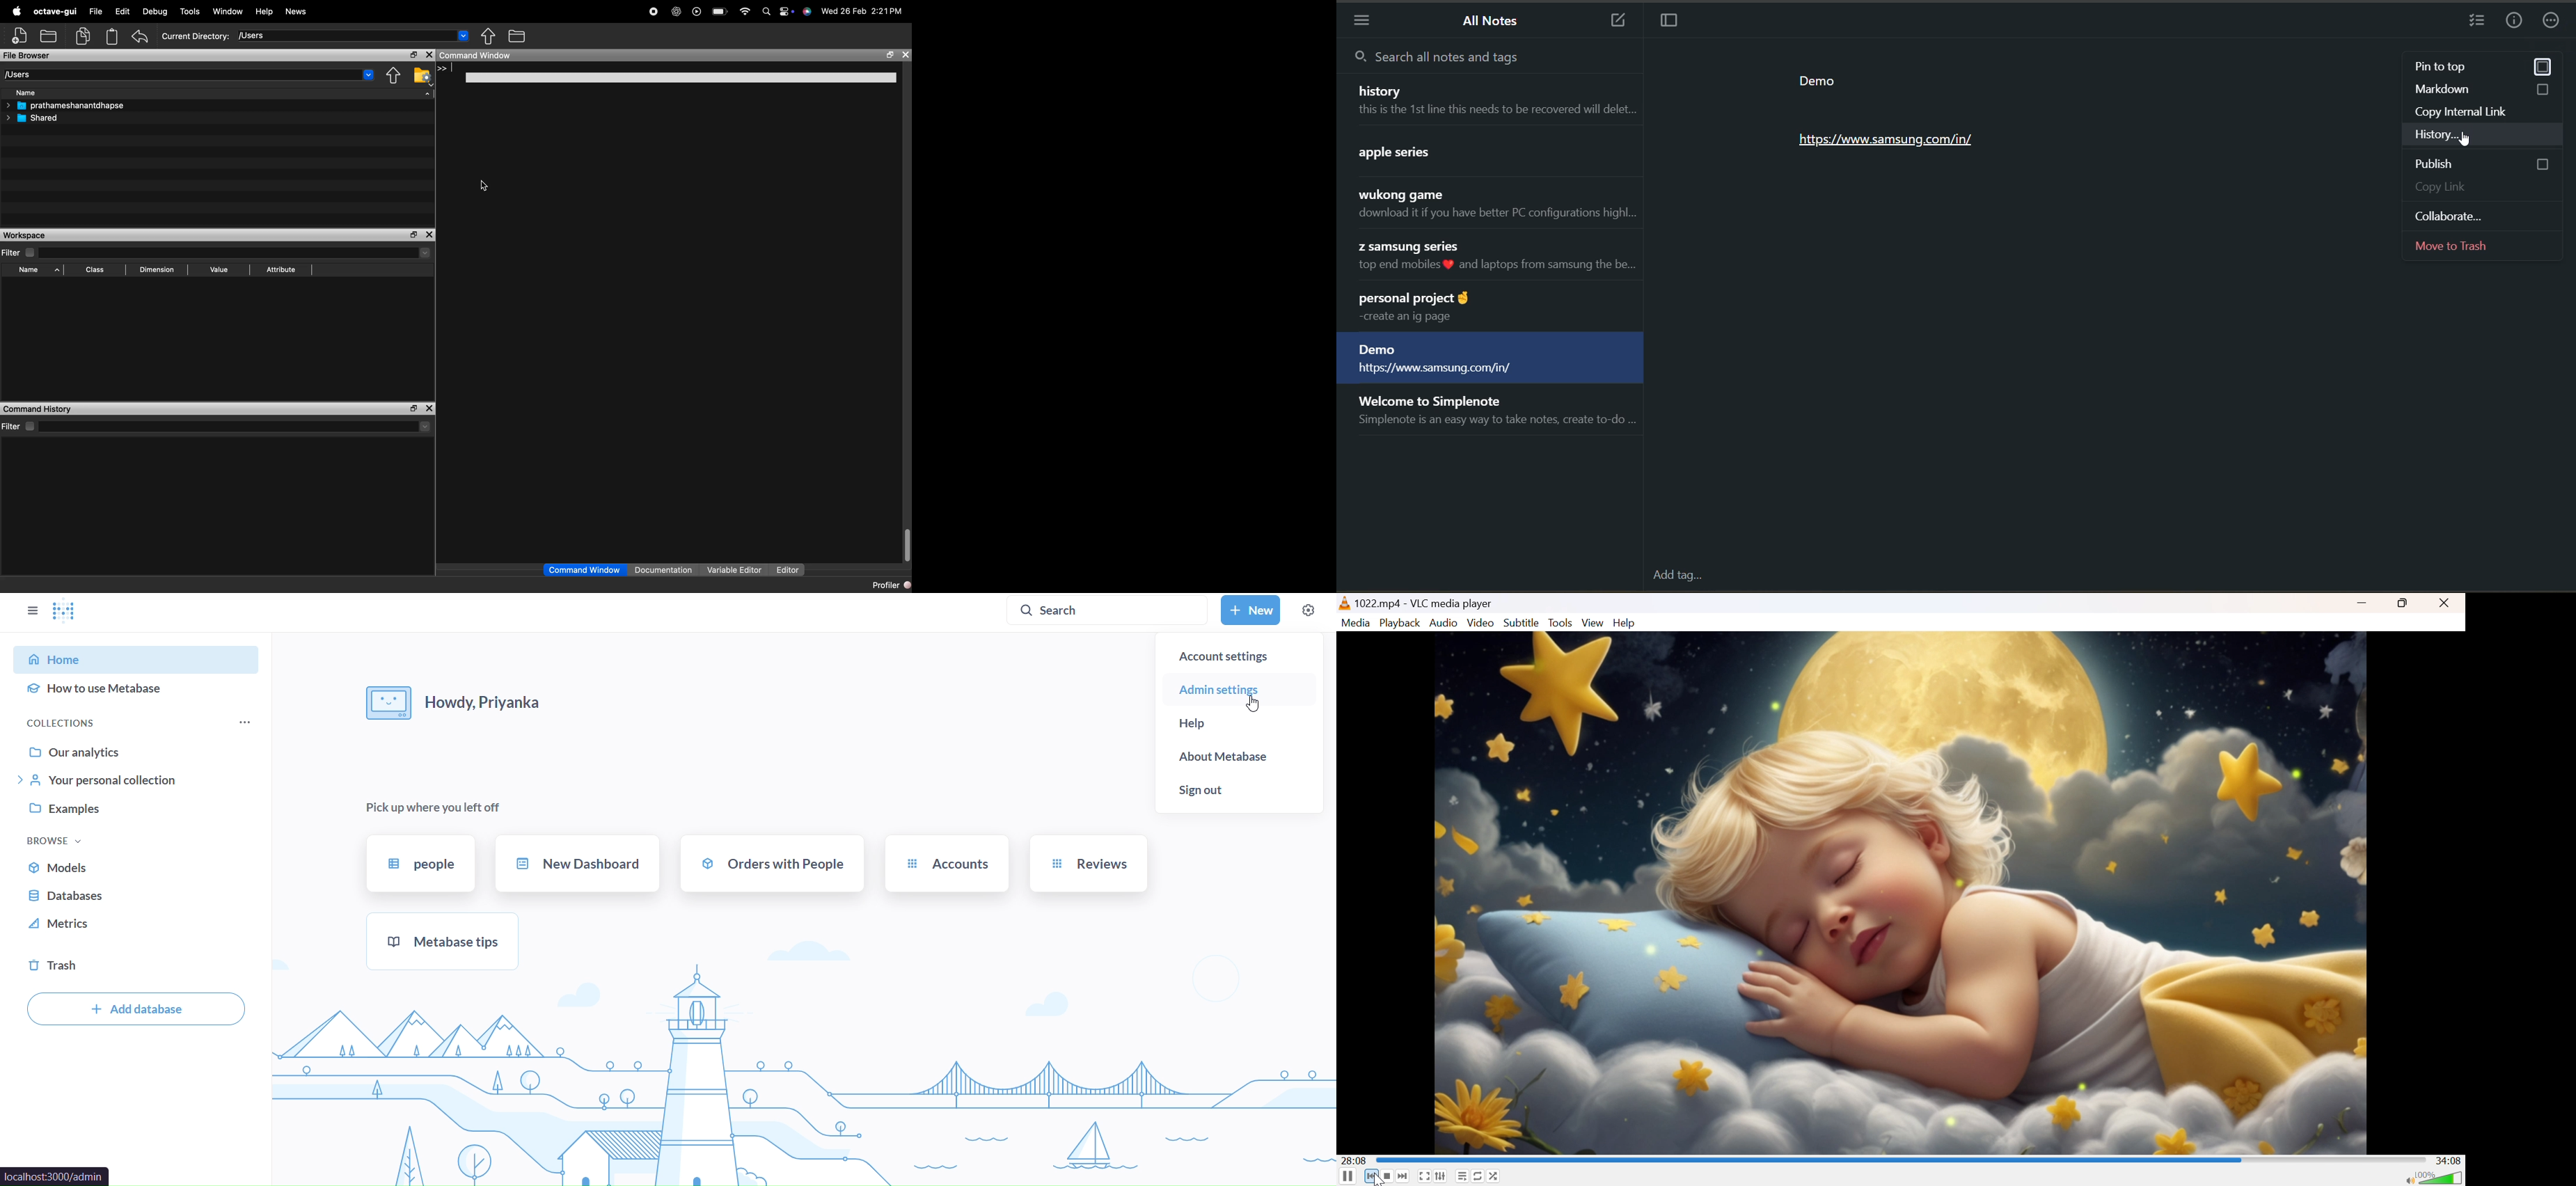 This screenshot has width=2576, height=1204. What do you see at coordinates (2484, 68) in the screenshot?
I see `pin to top` at bounding box center [2484, 68].